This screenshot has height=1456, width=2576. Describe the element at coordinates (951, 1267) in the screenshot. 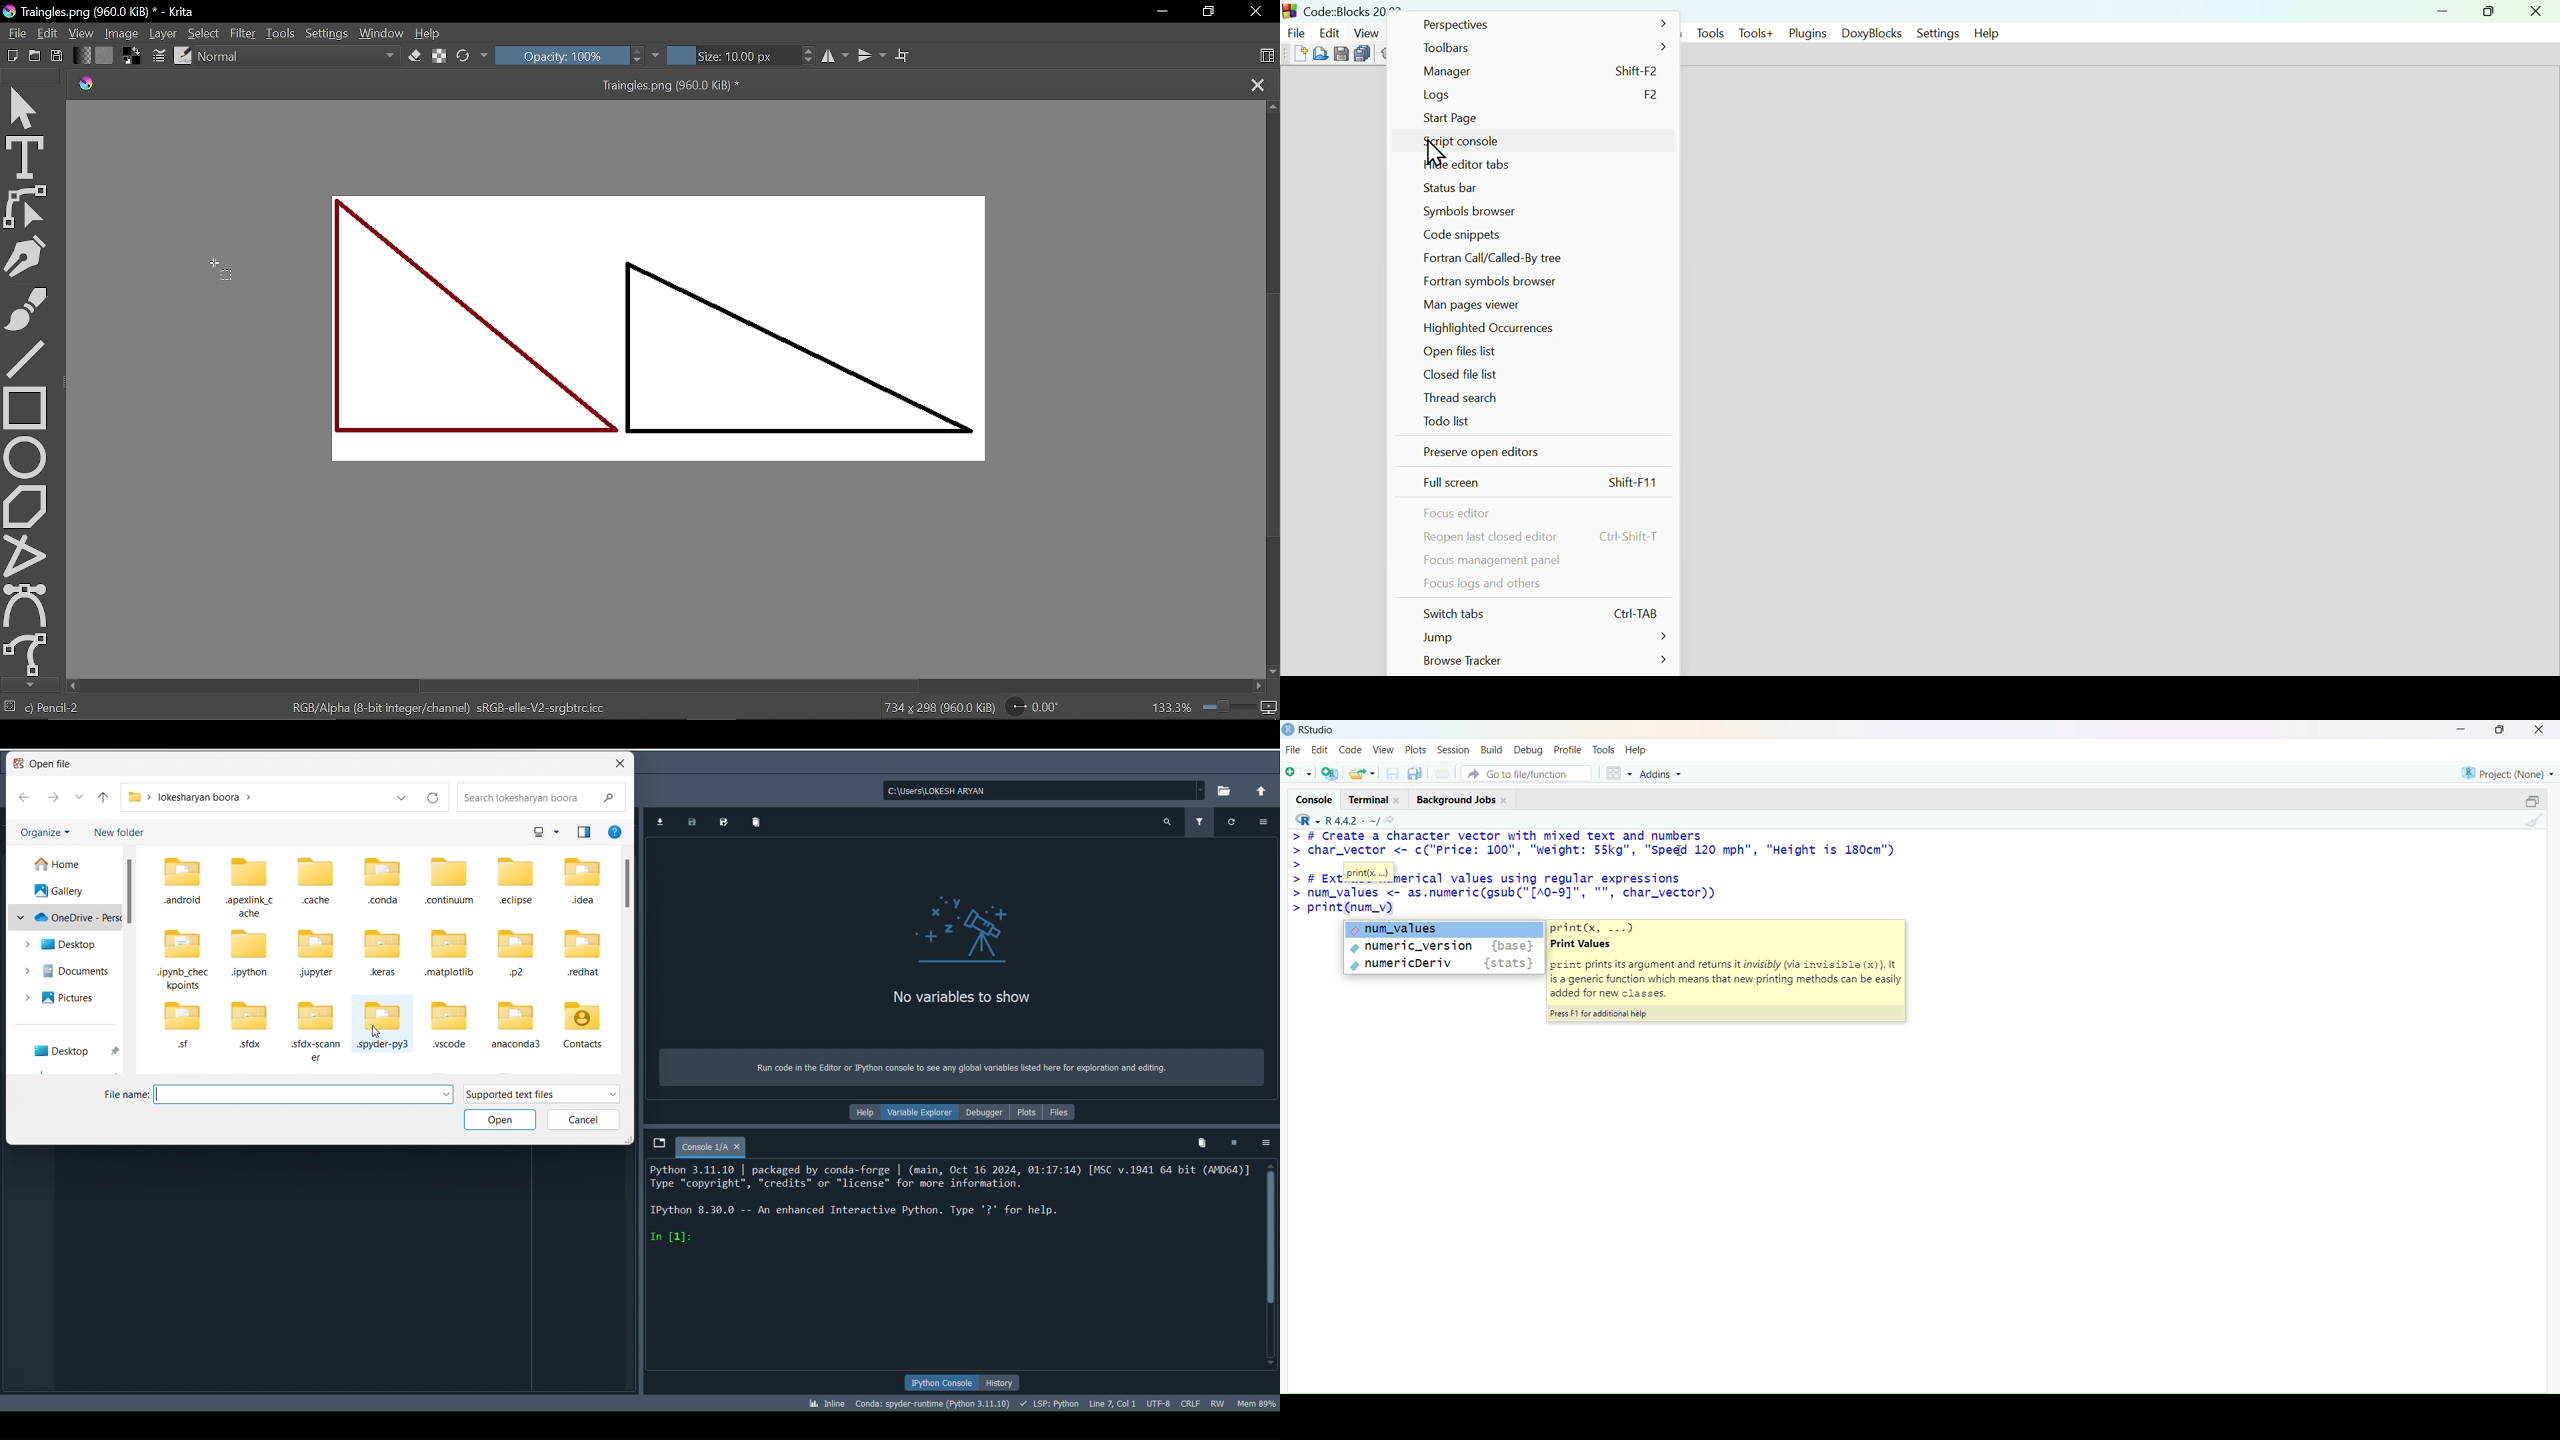

I see `Console editor` at that location.